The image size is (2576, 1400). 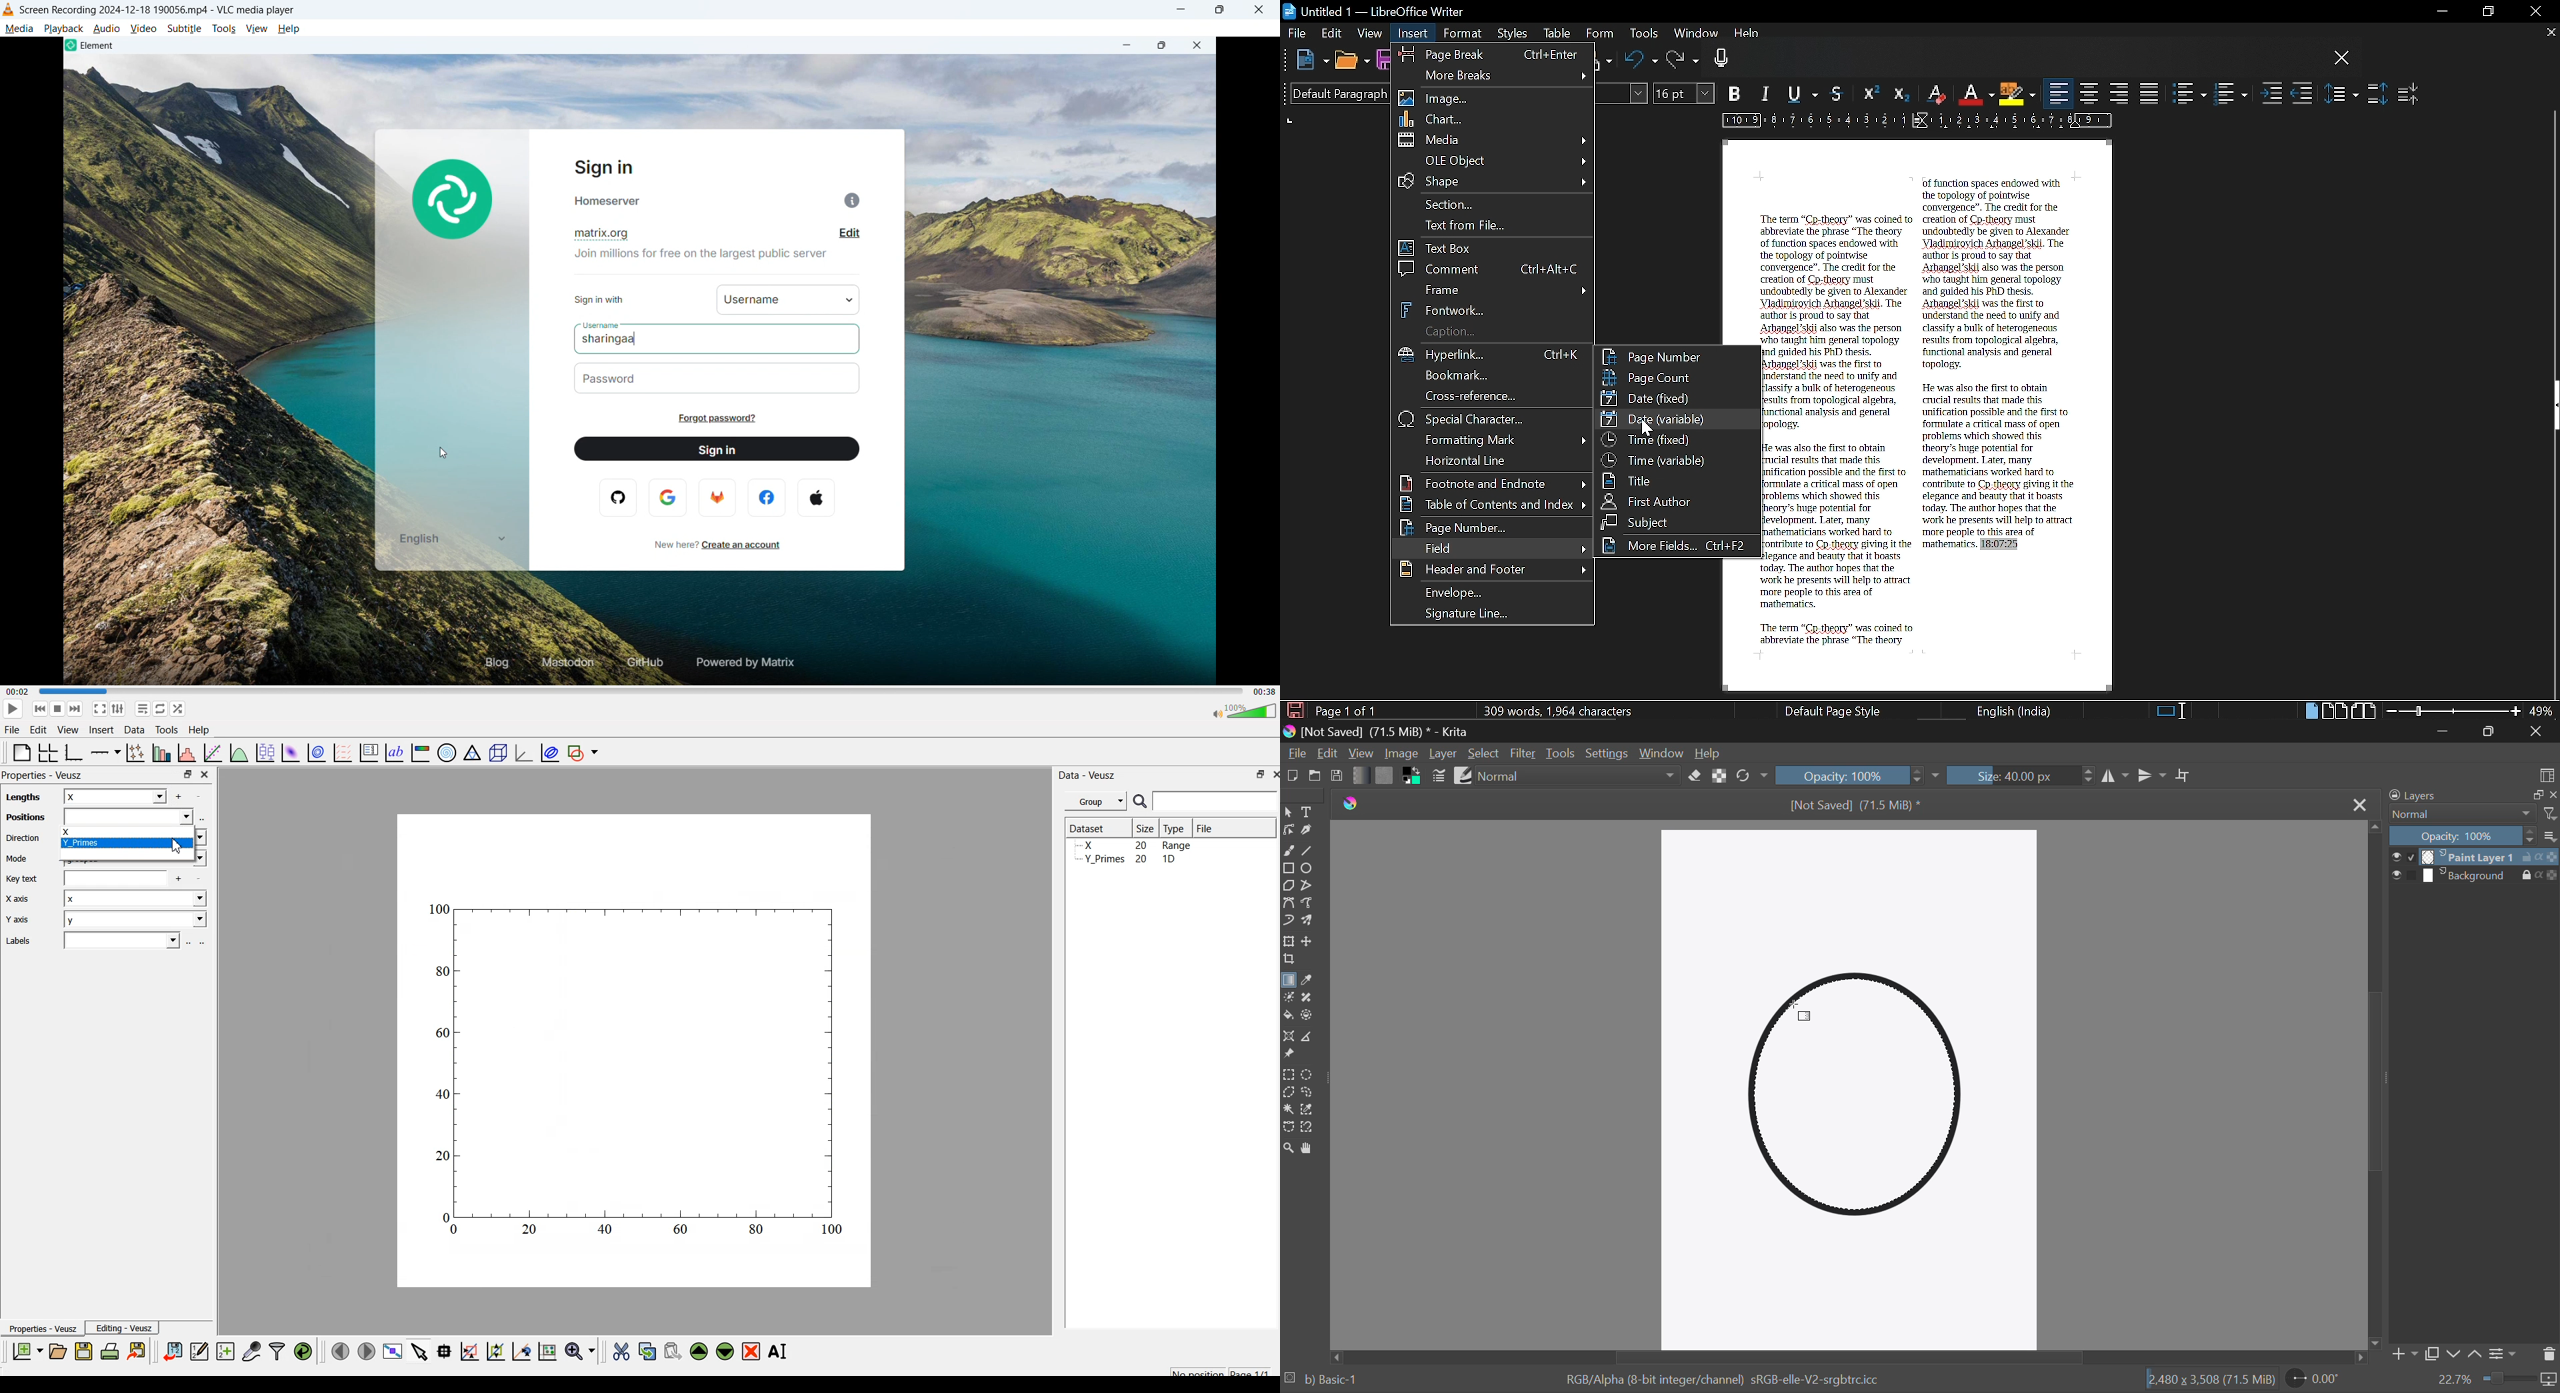 I want to click on checkbox, so click(x=2405, y=875).